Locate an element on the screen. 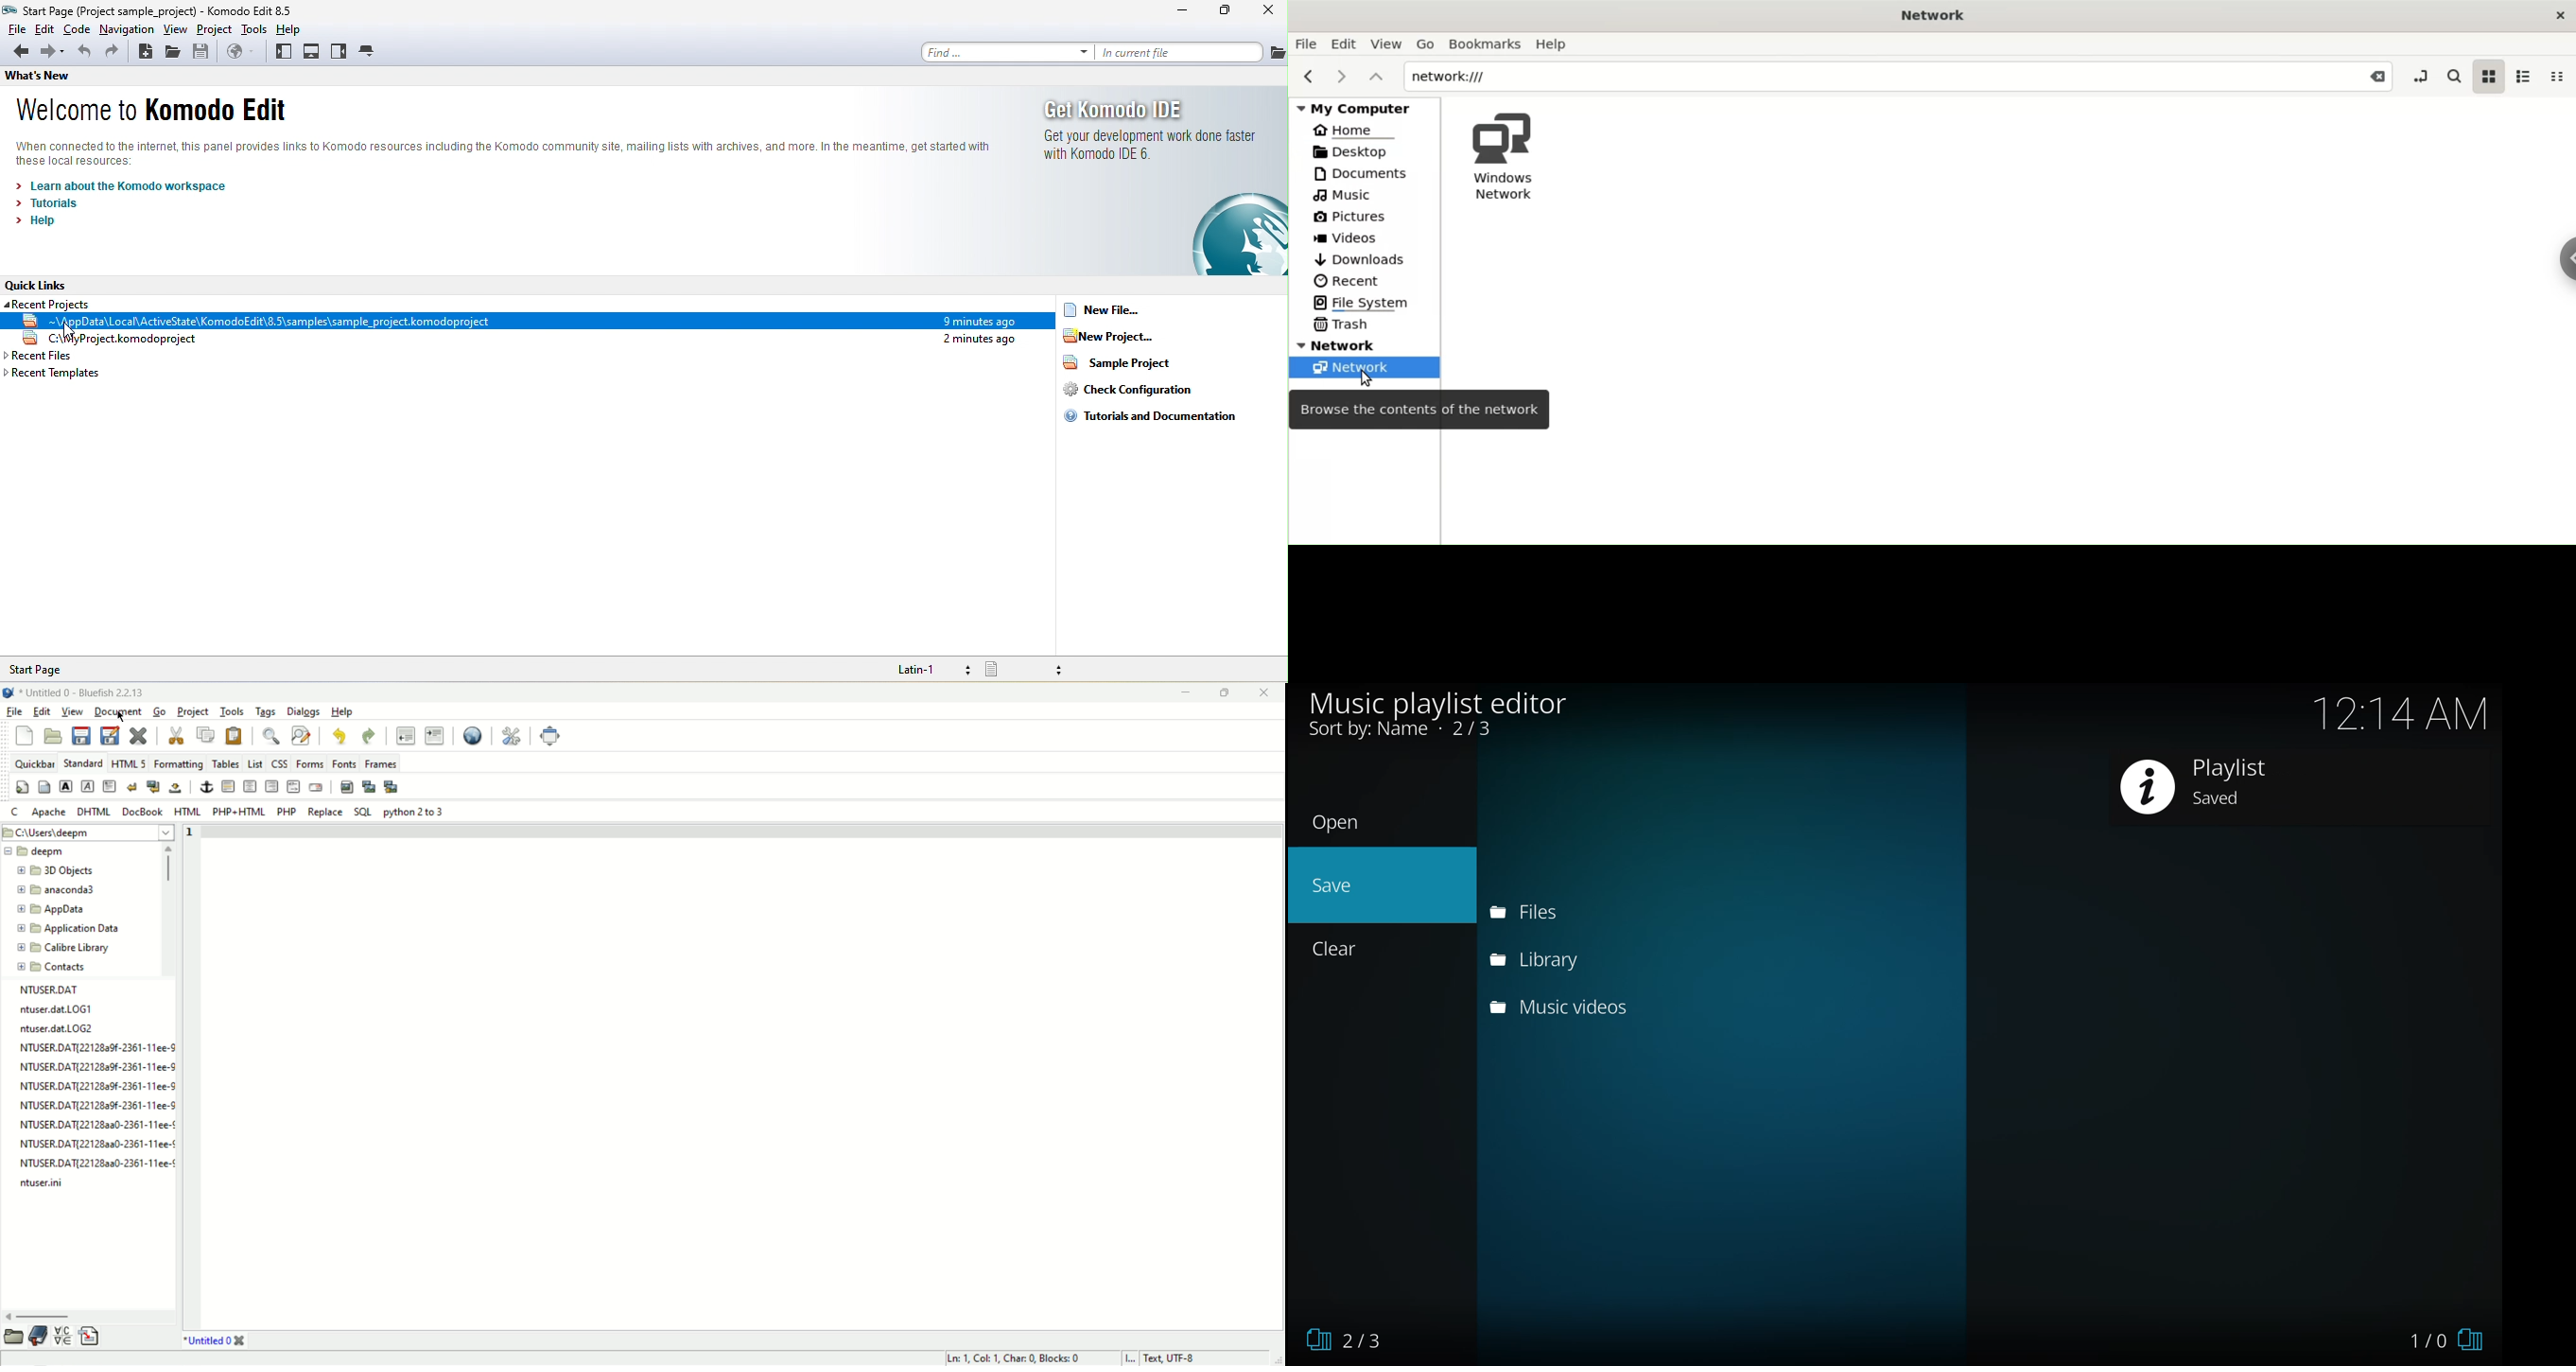  PHP+HTML is located at coordinates (238, 812).